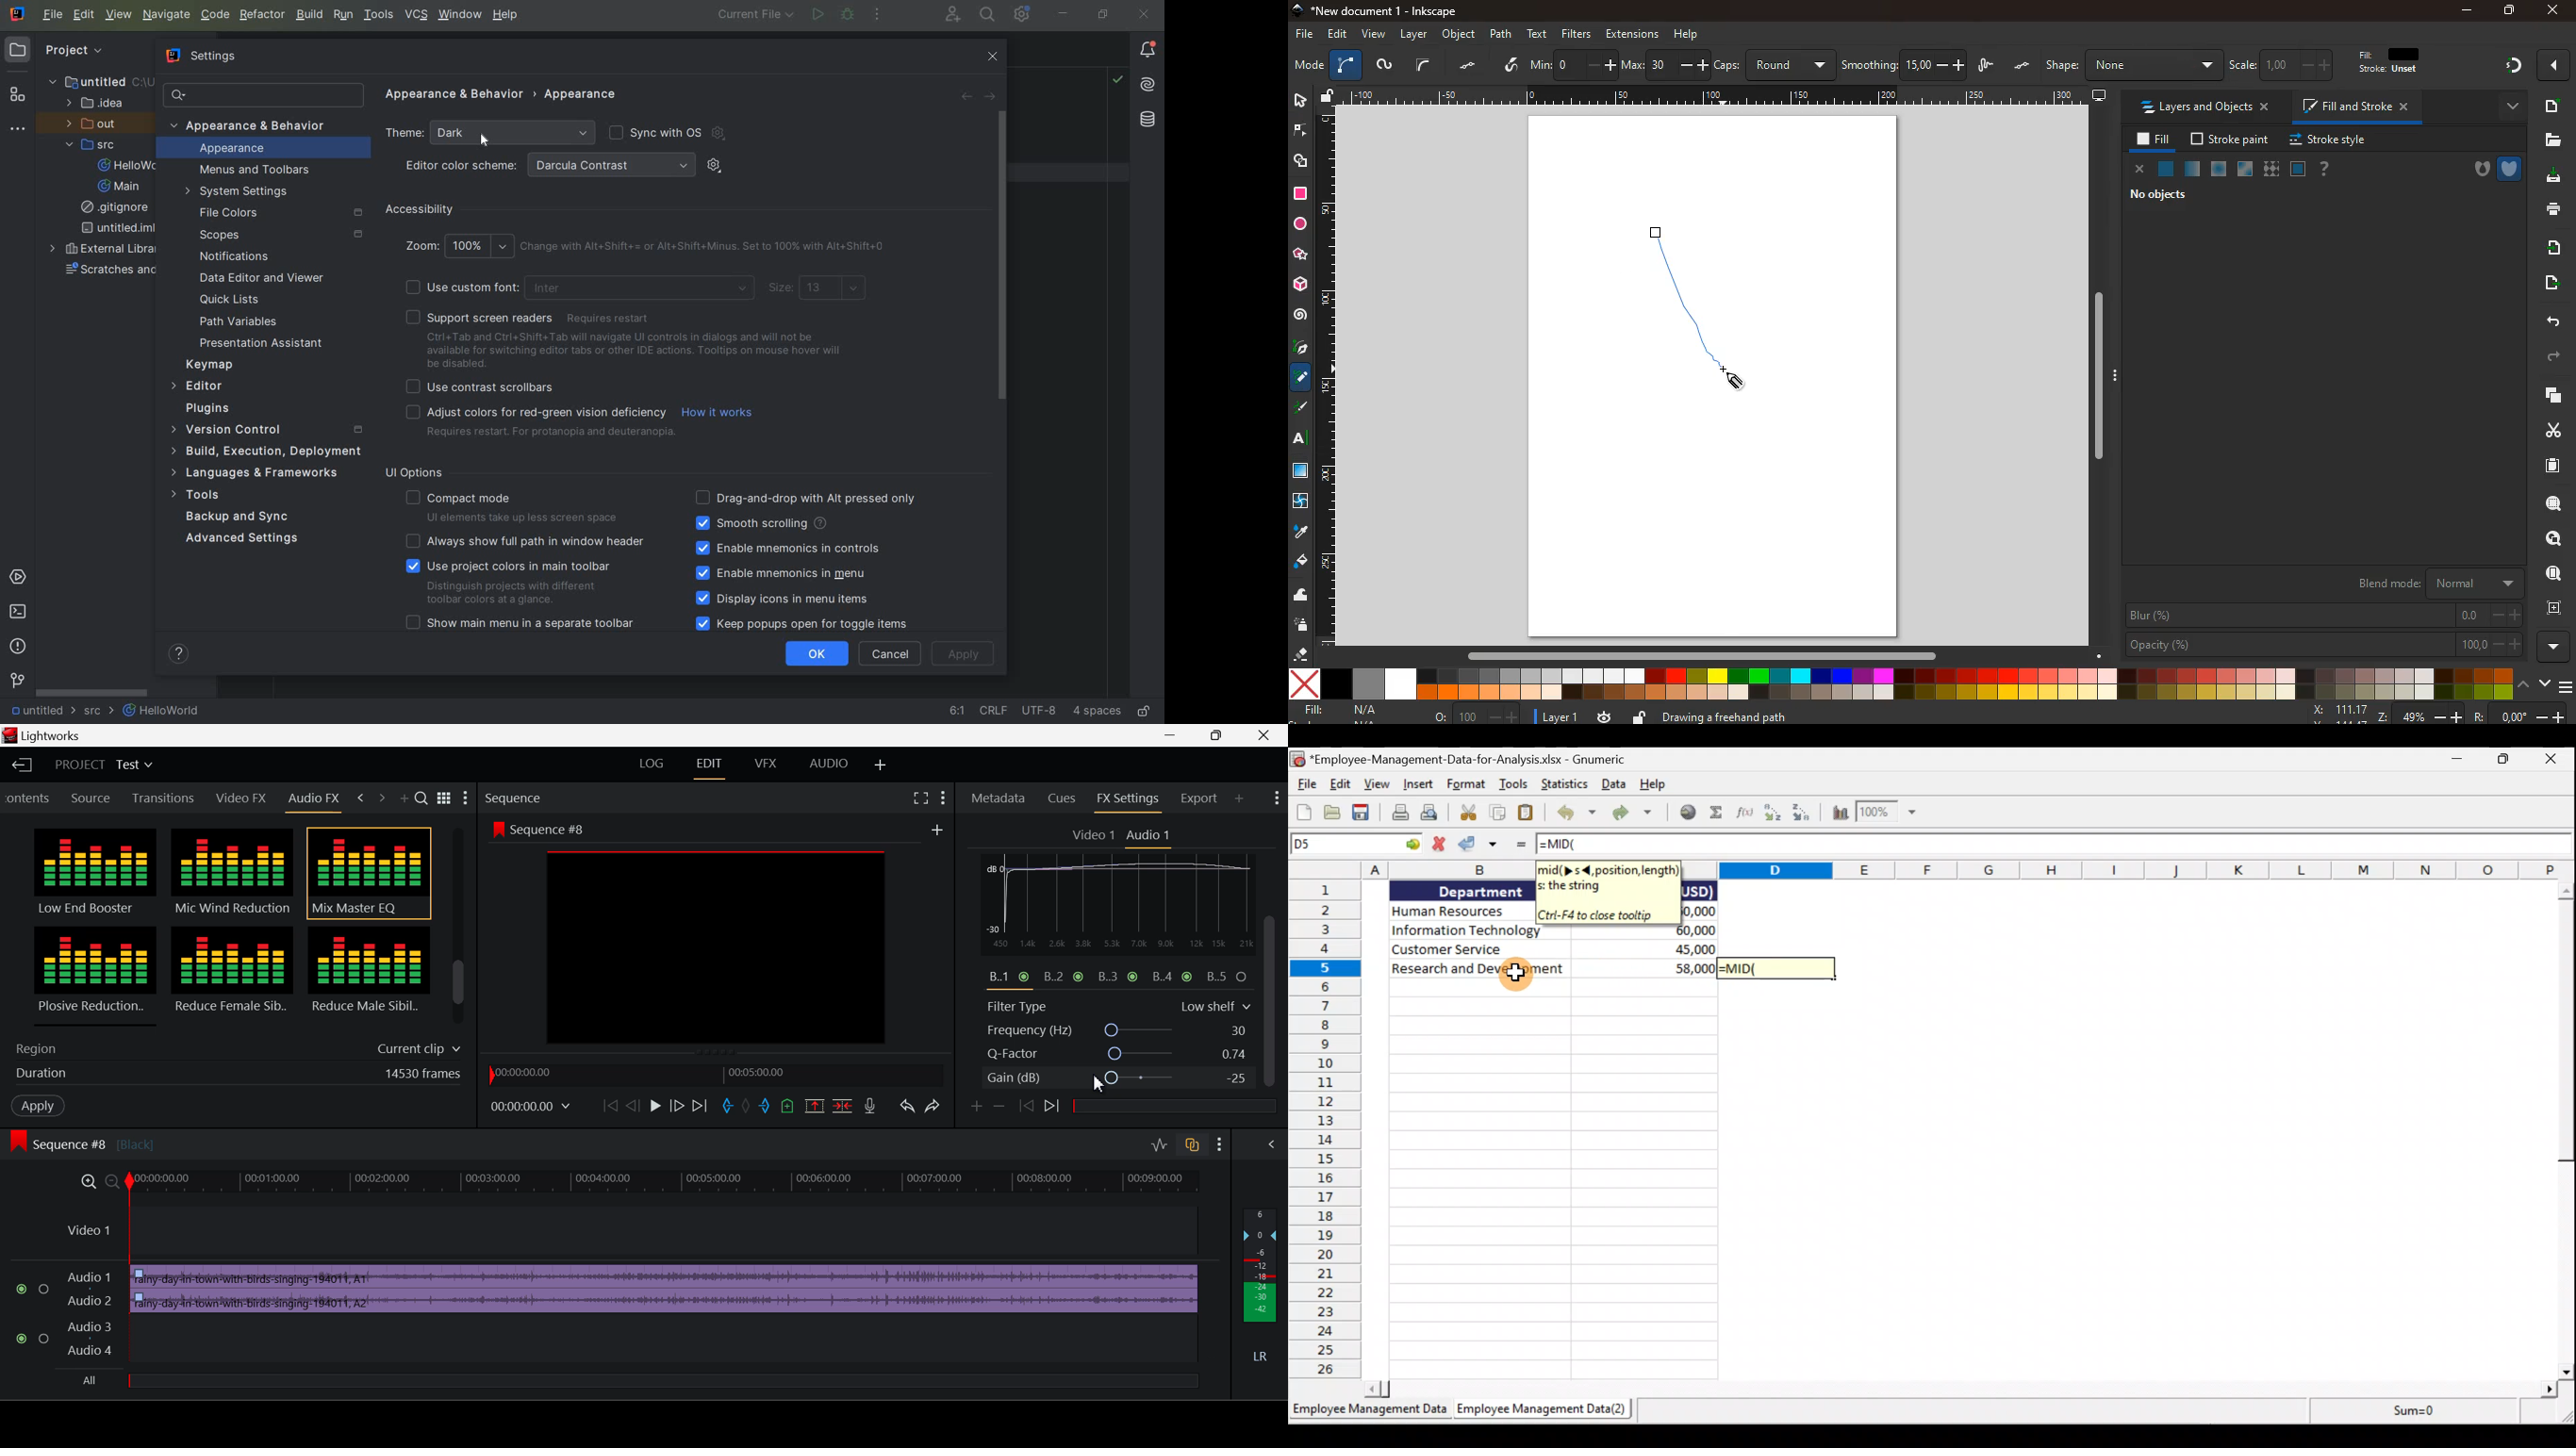 This screenshot has width=2576, height=1456. What do you see at coordinates (446, 796) in the screenshot?
I see `Toggle between title and list view` at bounding box center [446, 796].